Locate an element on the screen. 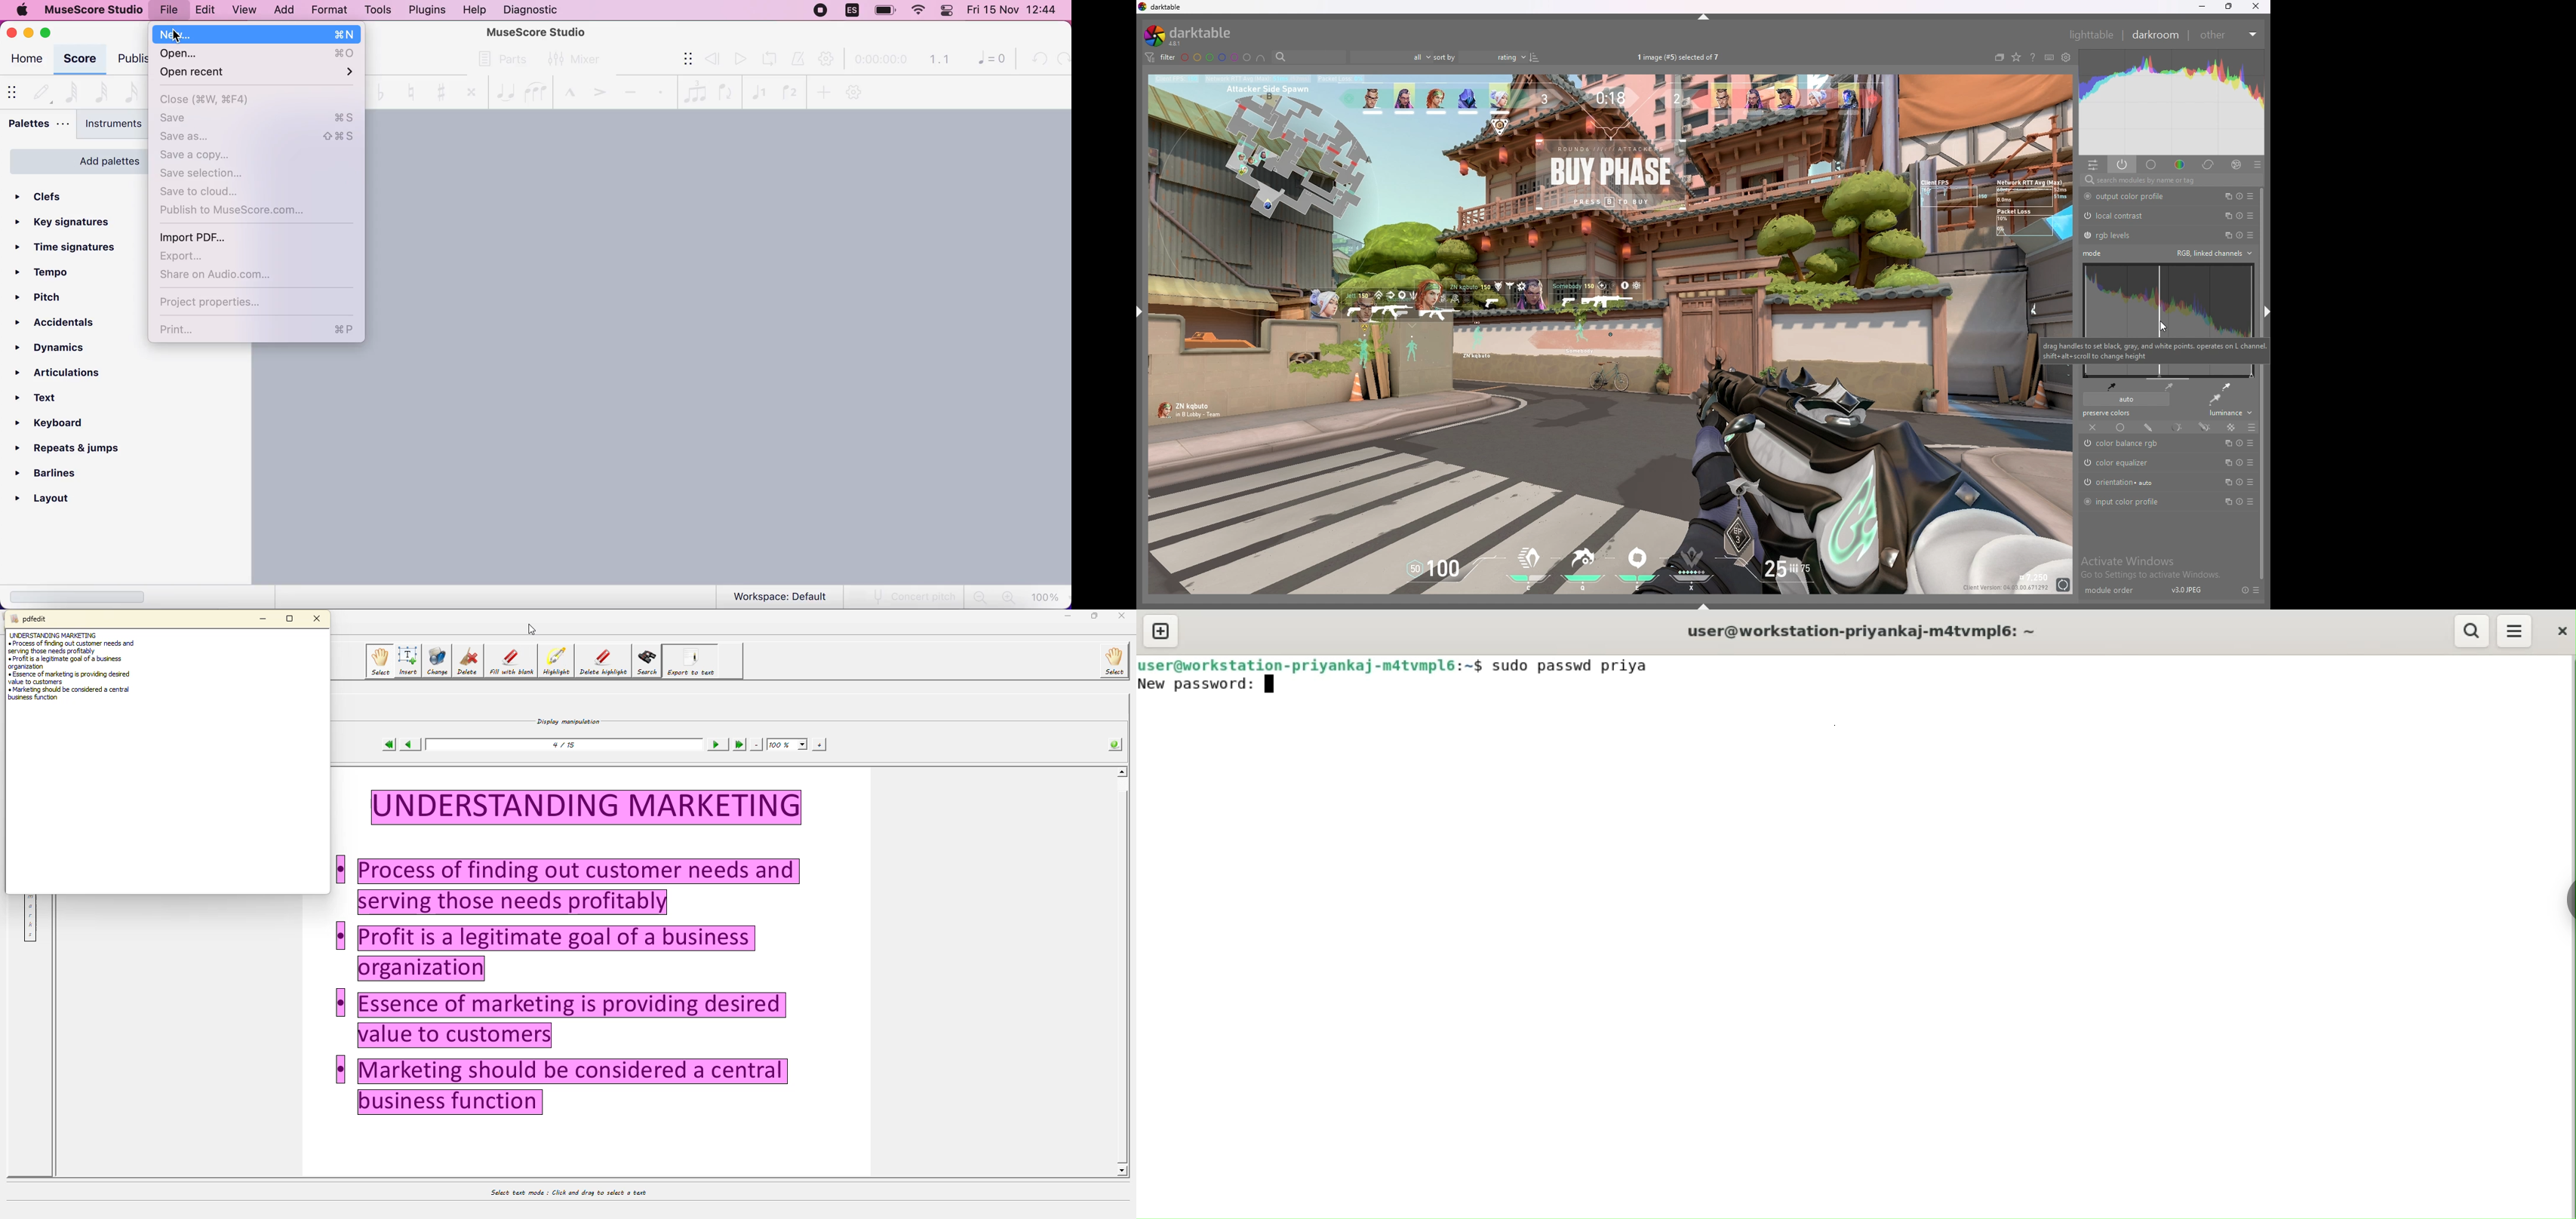 The image size is (2576, 1232). switched on is located at coordinates (2087, 197).